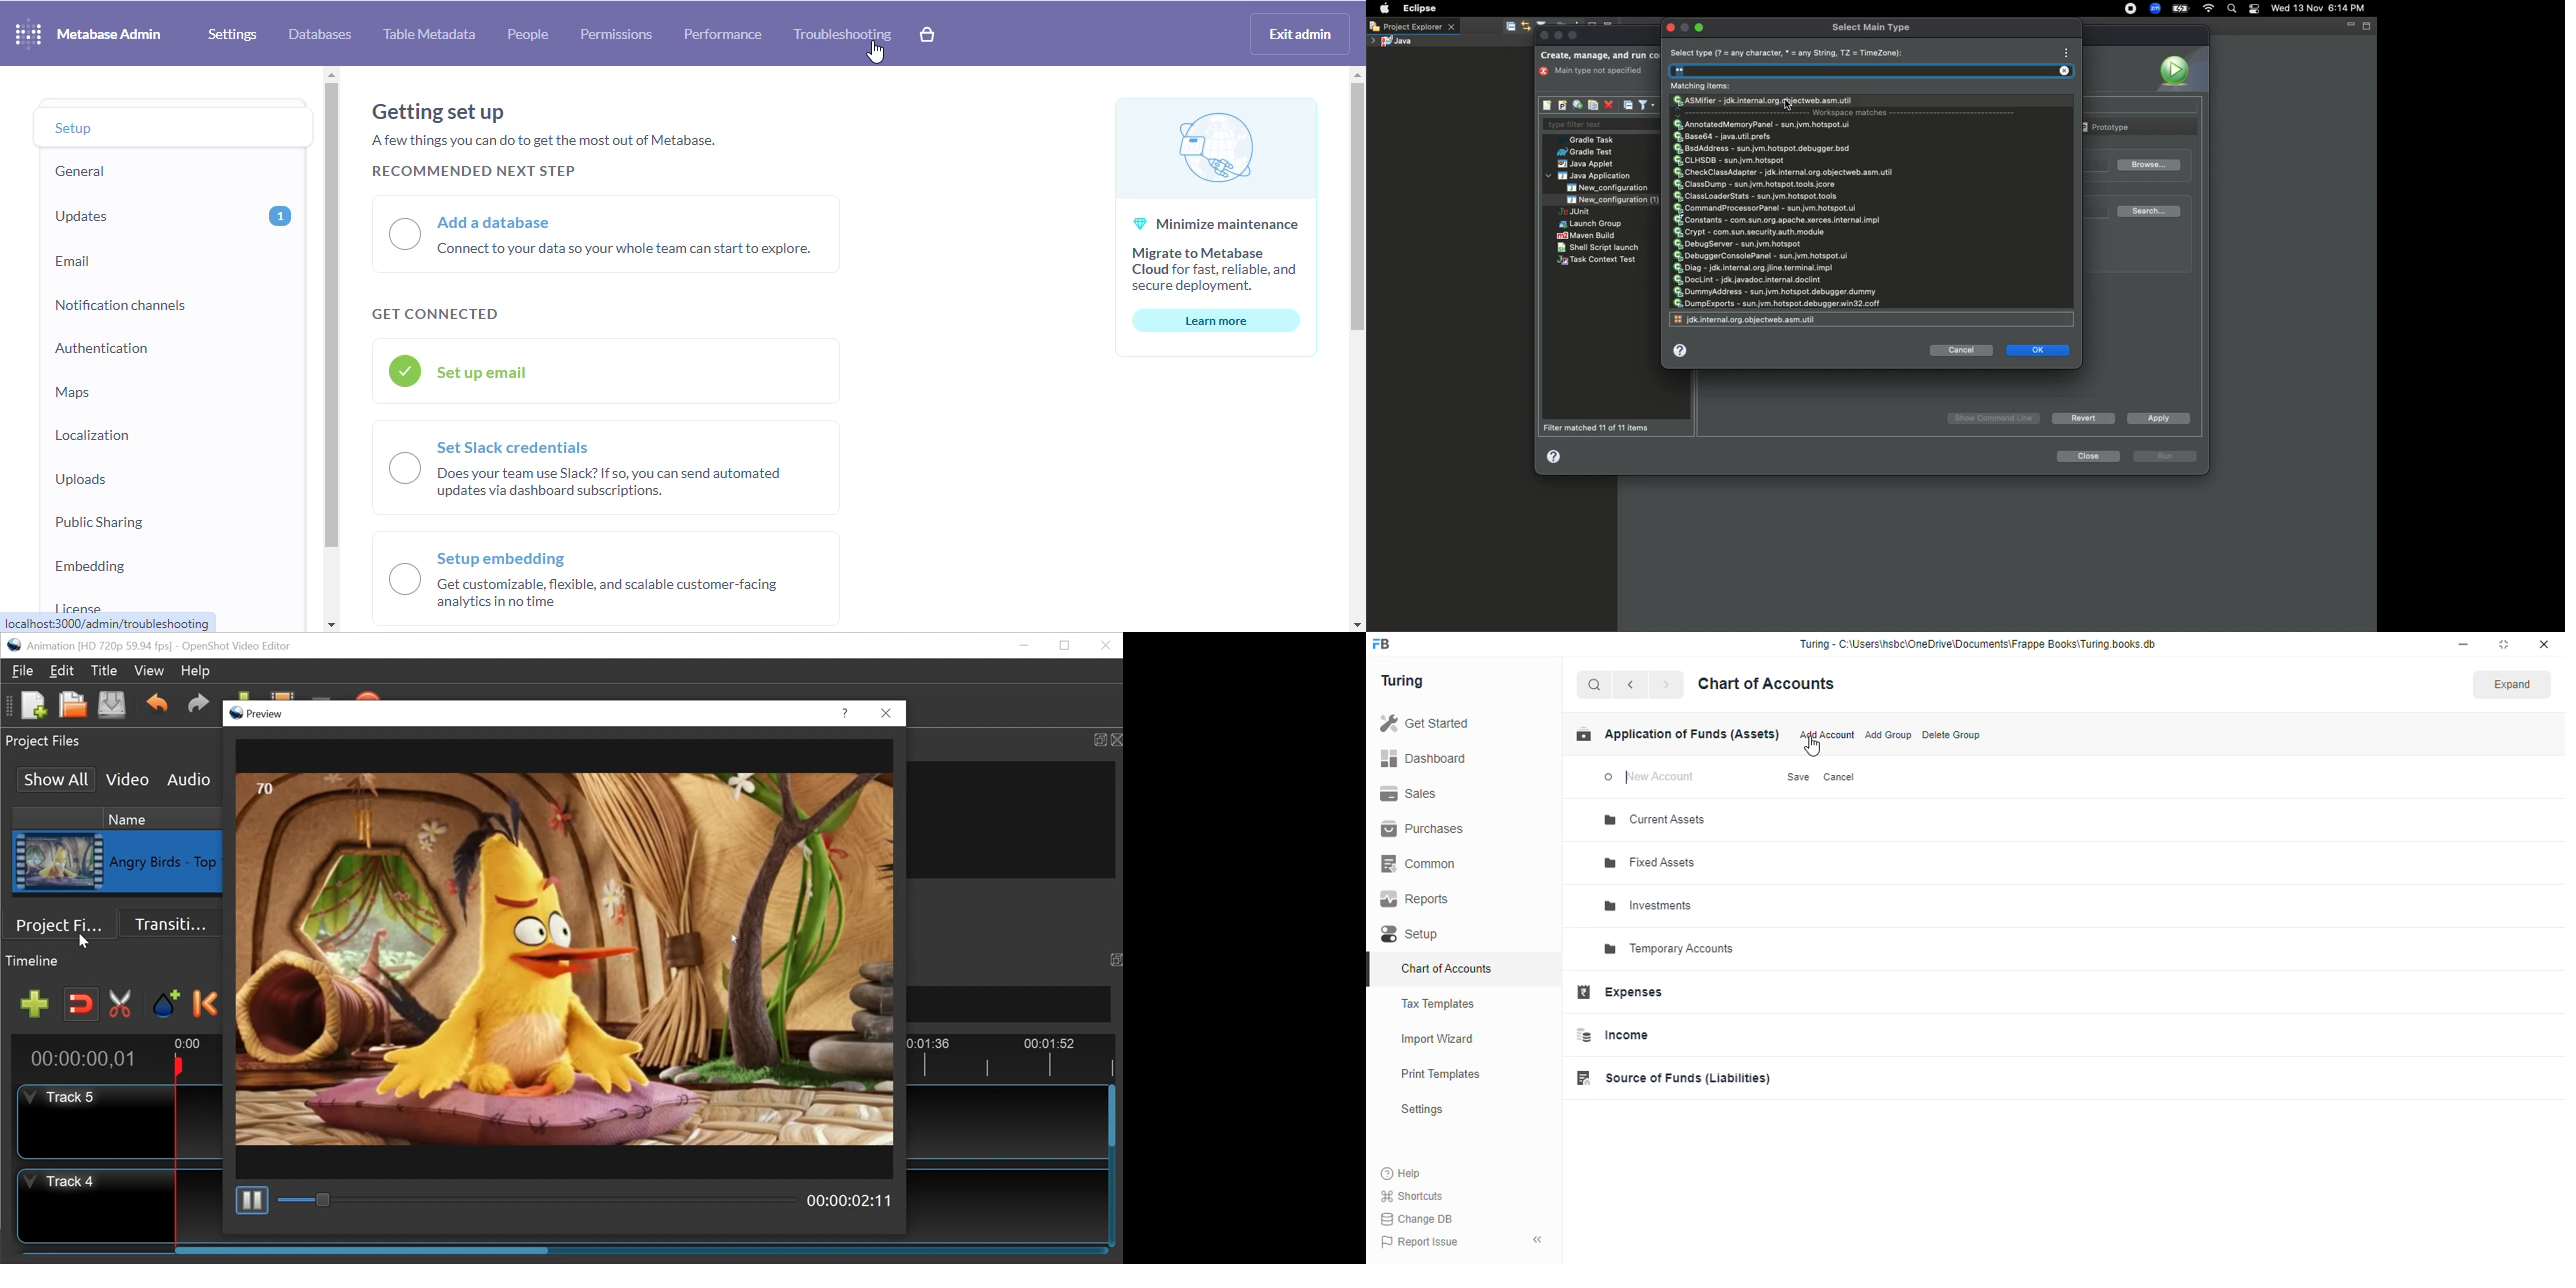 This screenshot has width=2576, height=1288. What do you see at coordinates (1674, 27) in the screenshot?
I see `Close` at bounding box center [1674, 27].